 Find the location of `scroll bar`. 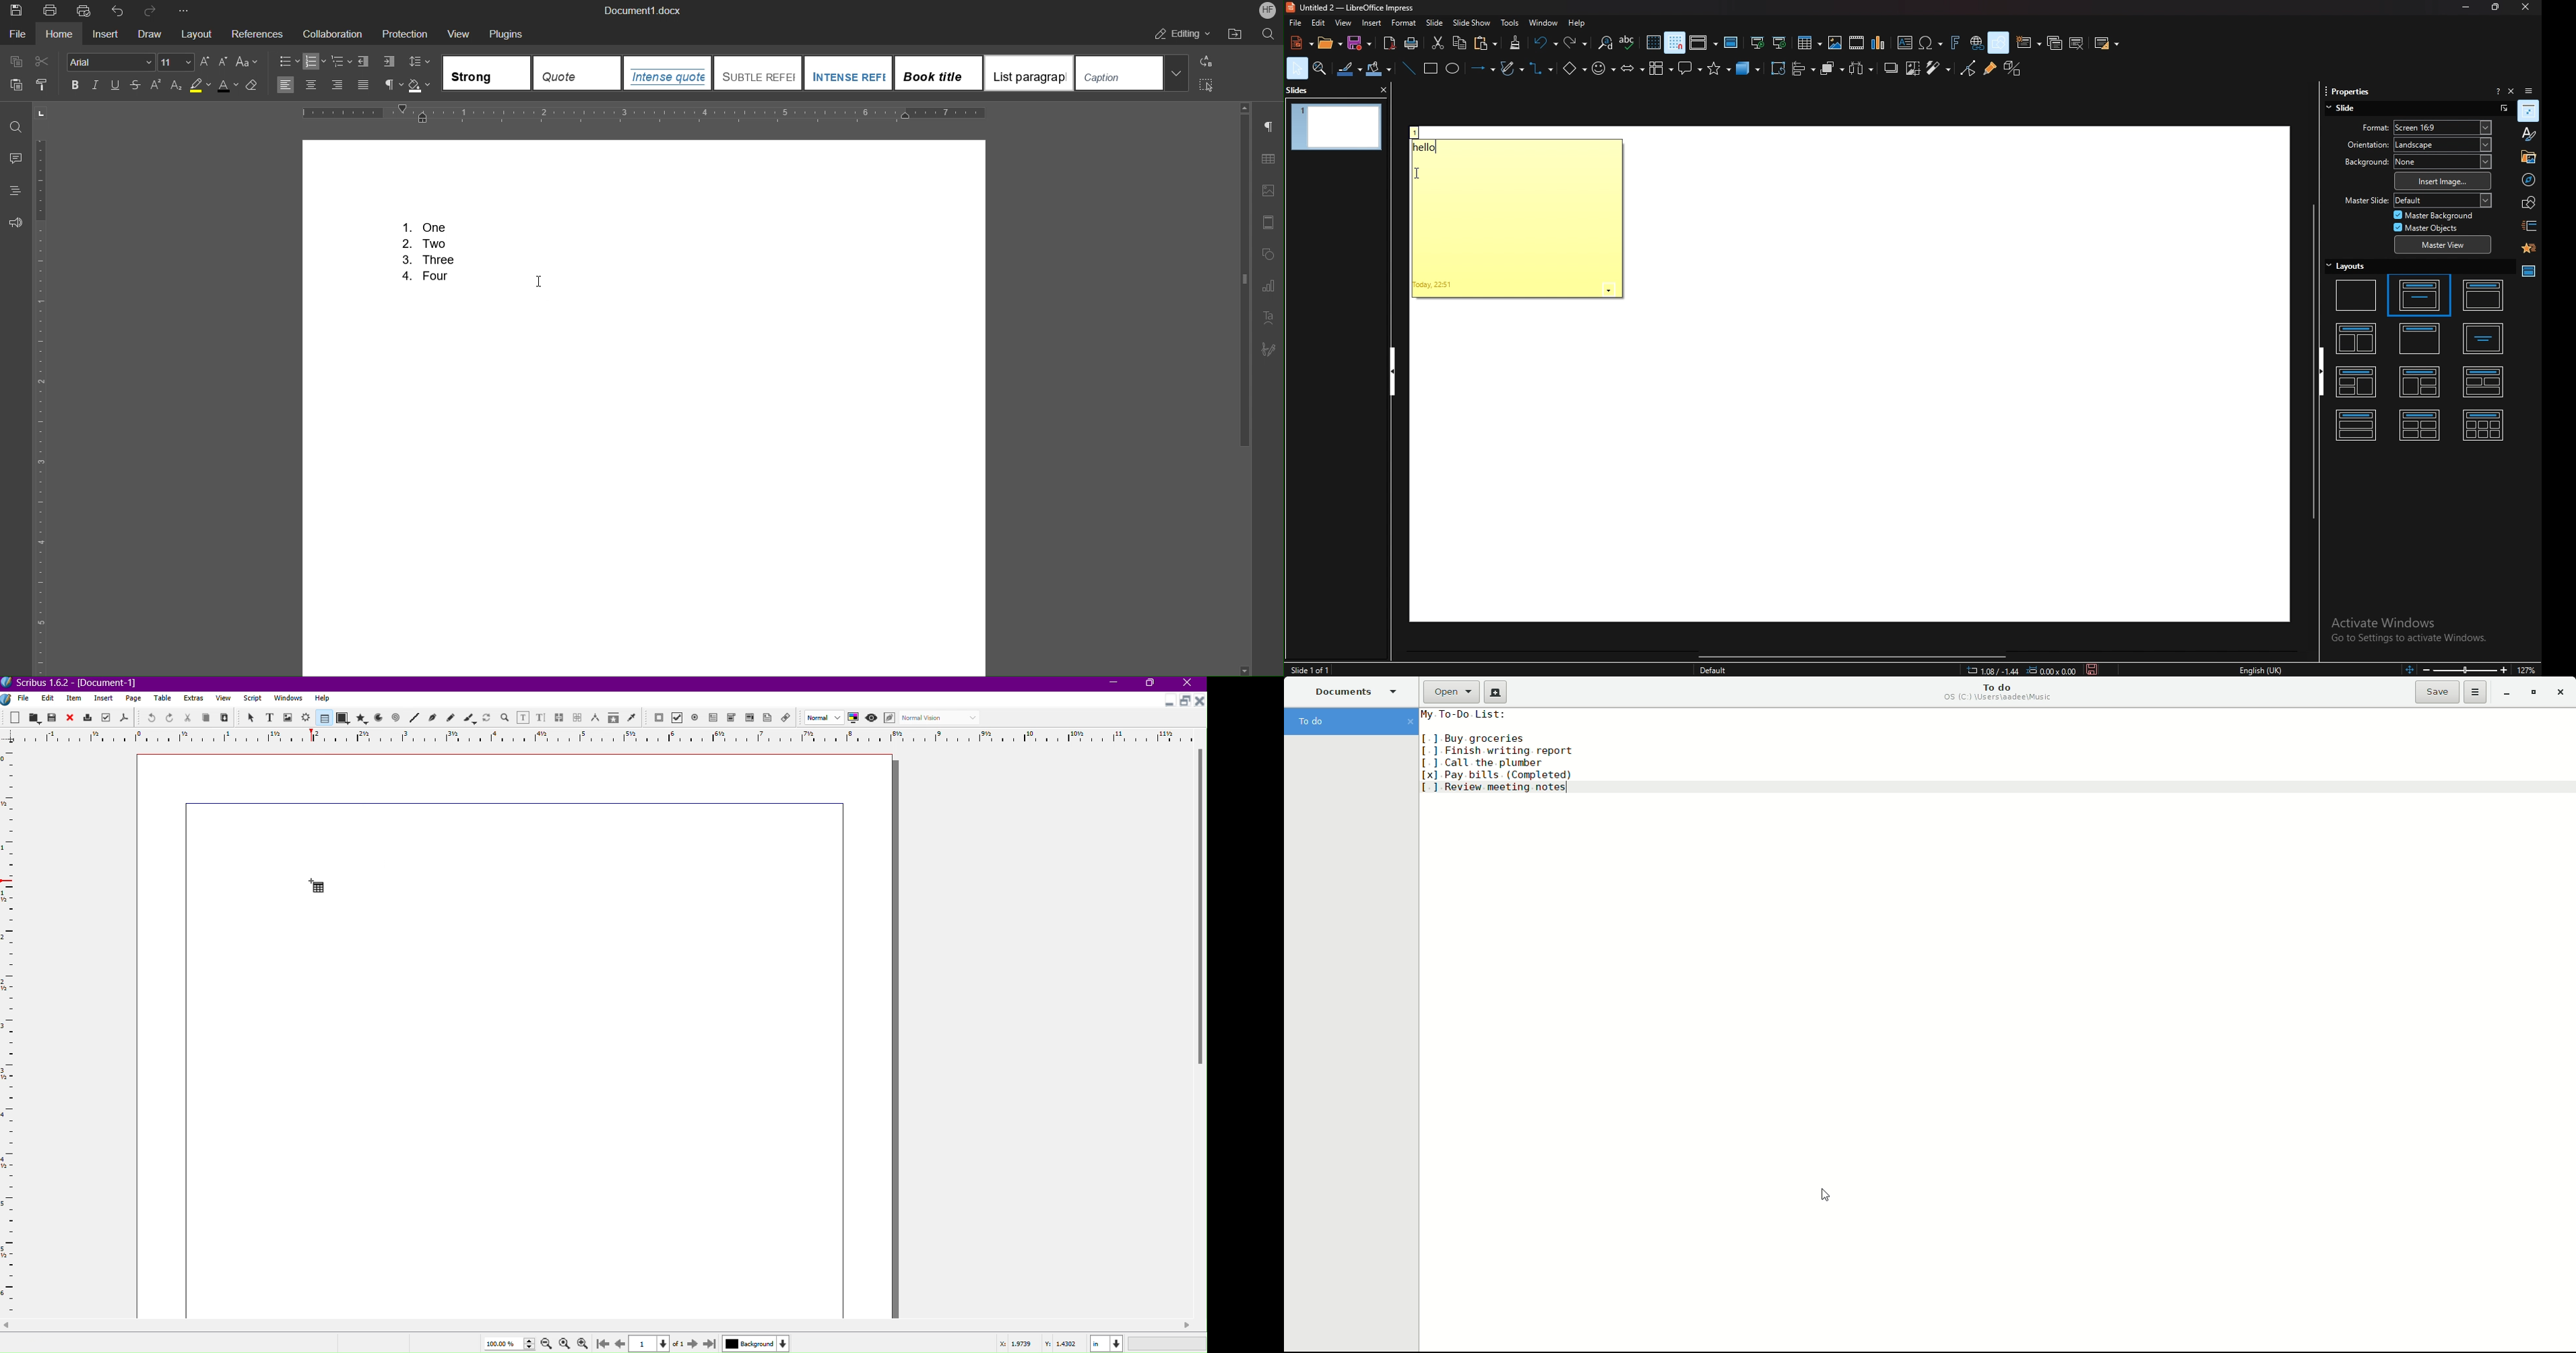

scroll bar is located at coordinates (2313, 360).